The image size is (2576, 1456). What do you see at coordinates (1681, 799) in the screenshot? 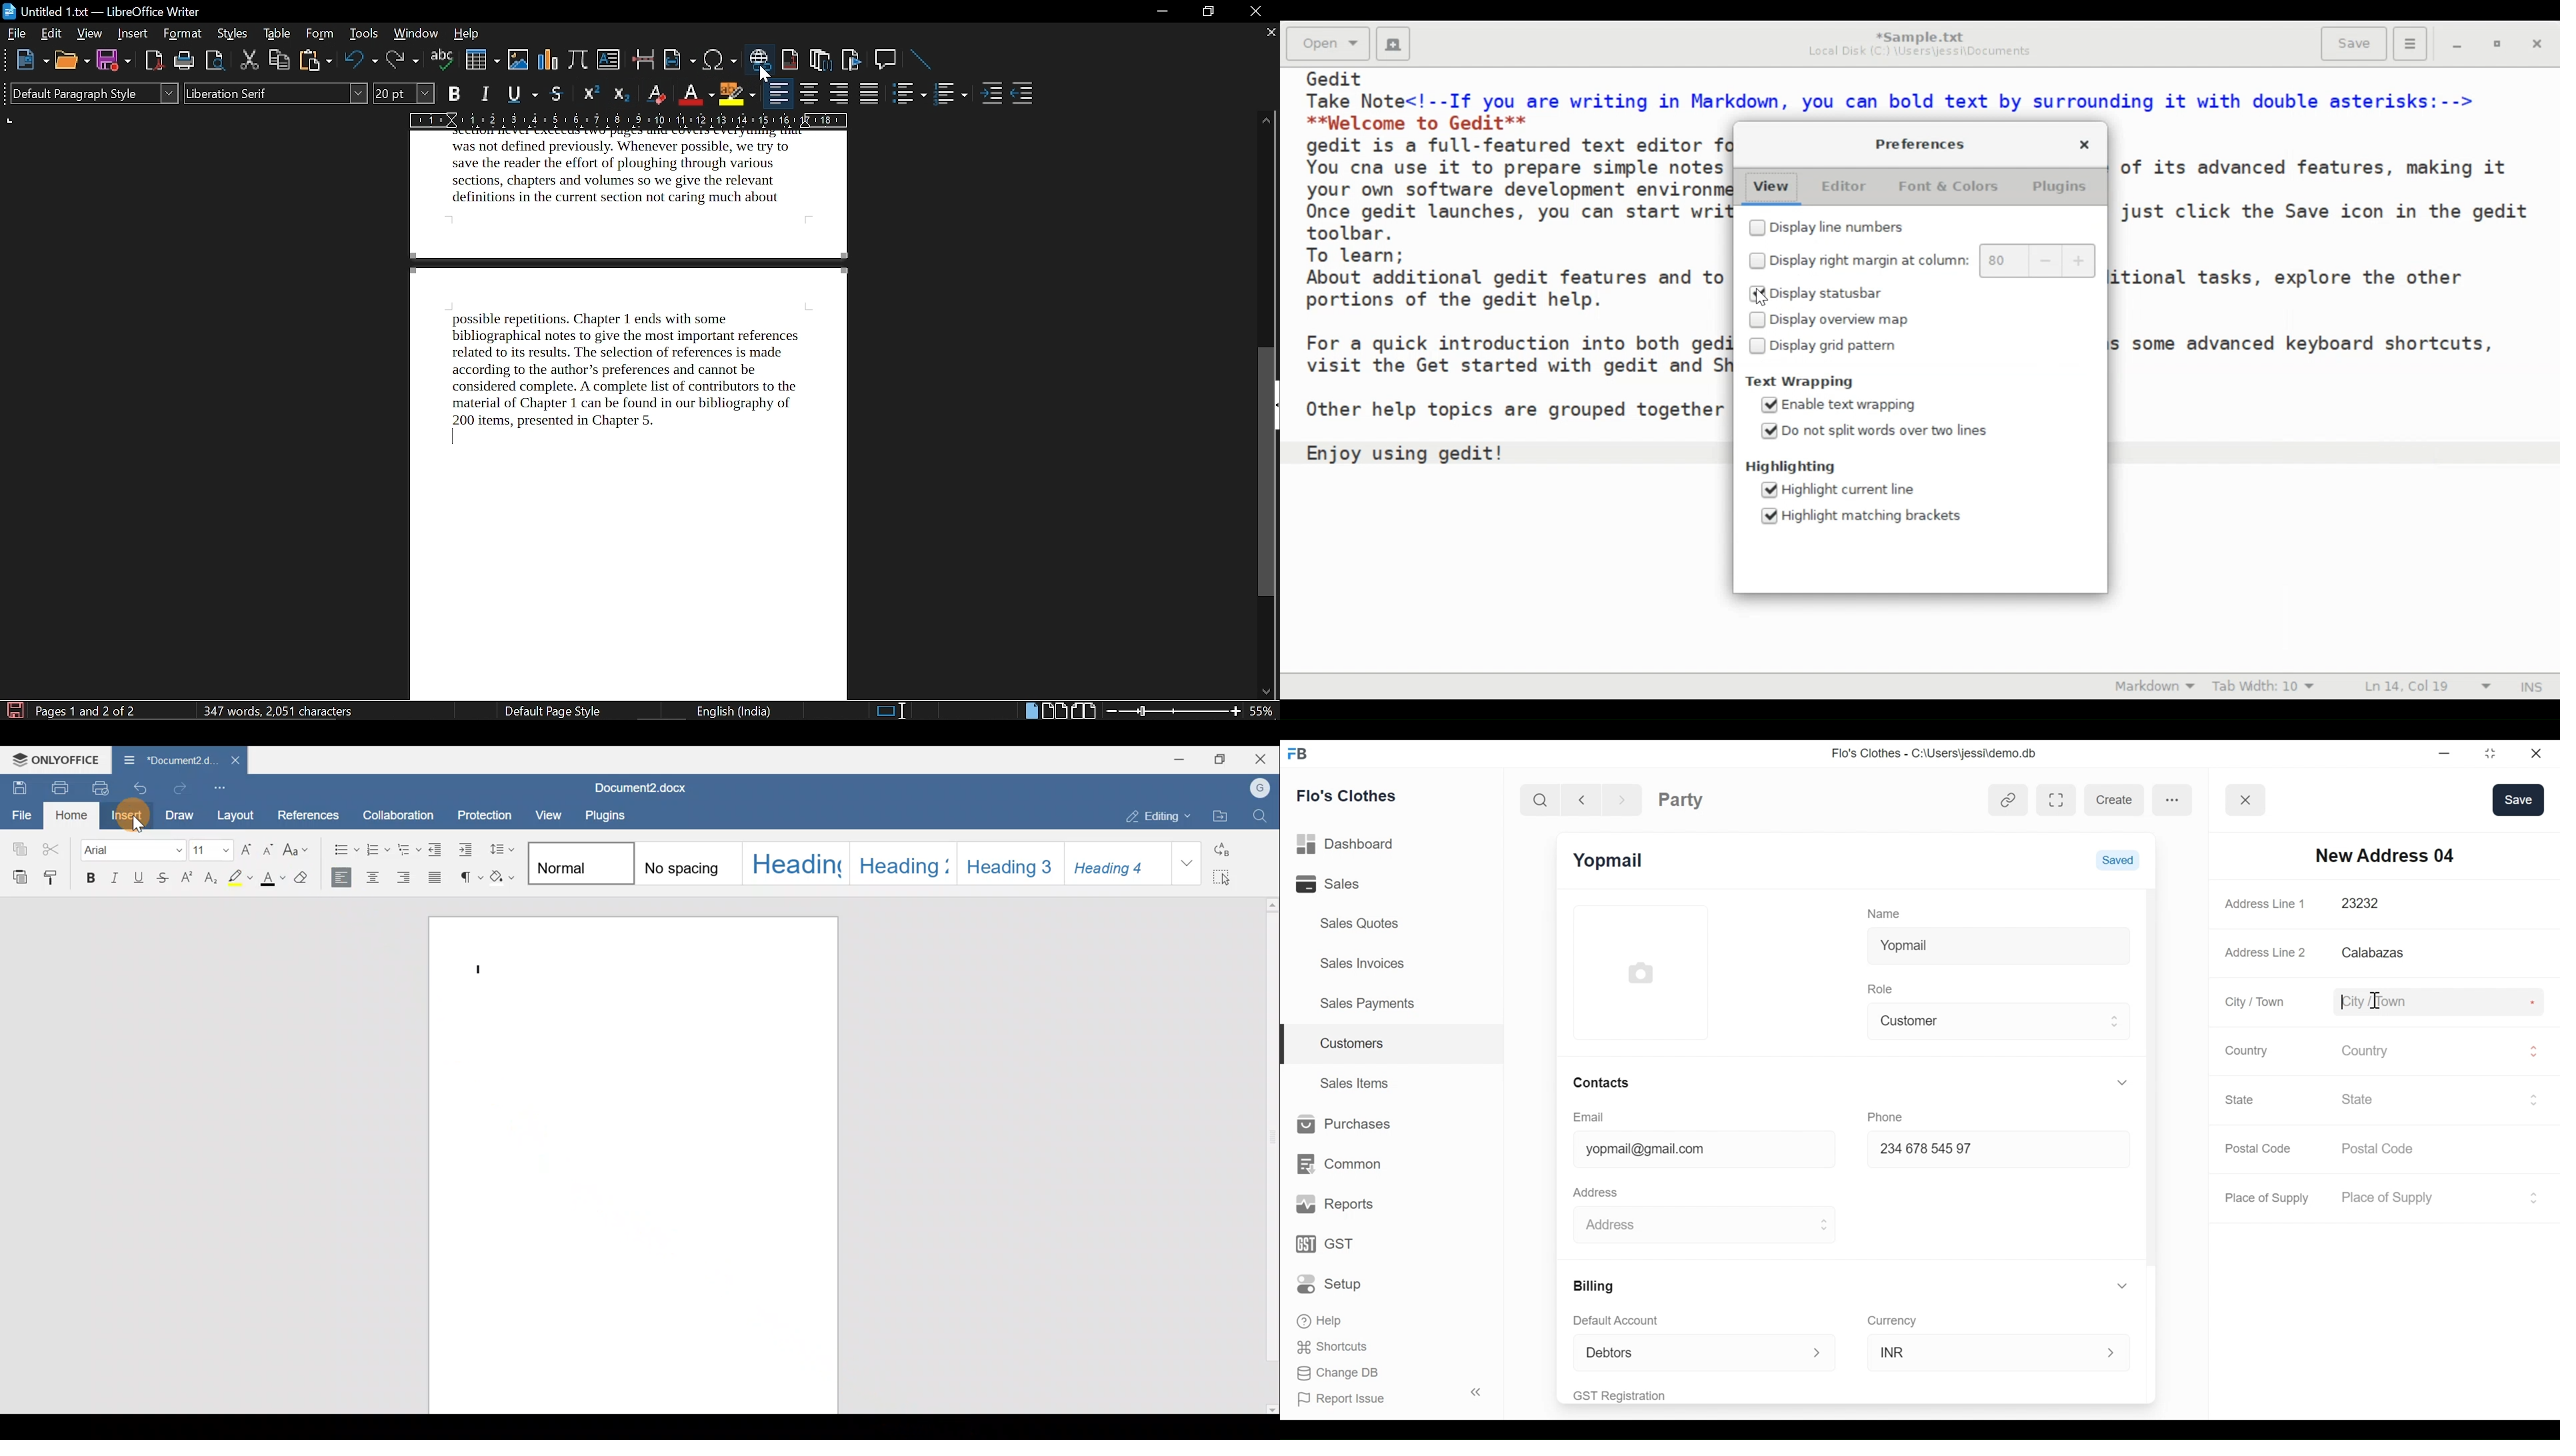
I see `Party` at bounding box center [1681, 799].